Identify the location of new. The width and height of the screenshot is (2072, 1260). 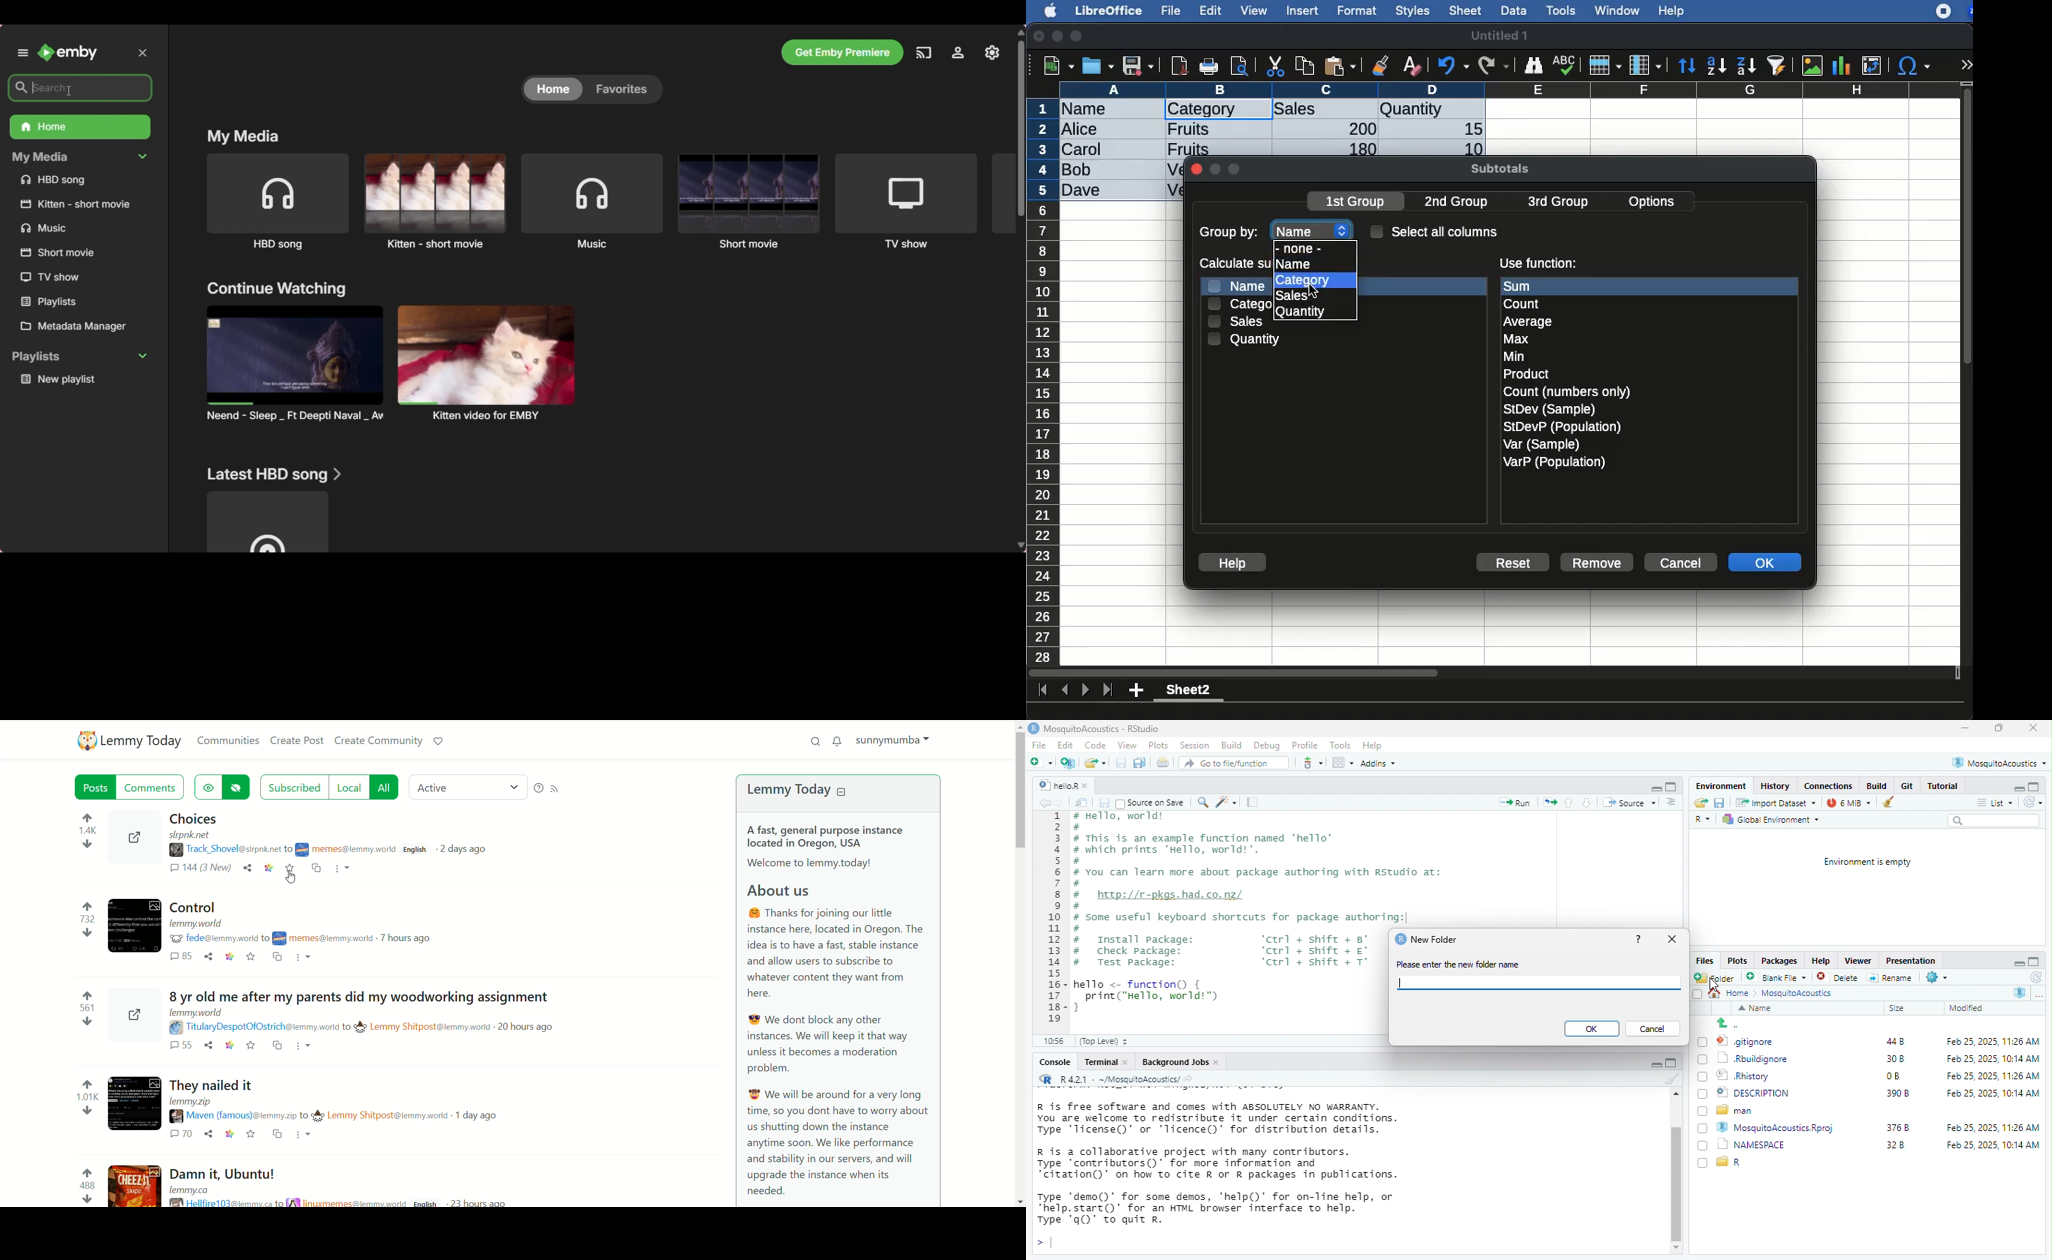
(1055, 65).